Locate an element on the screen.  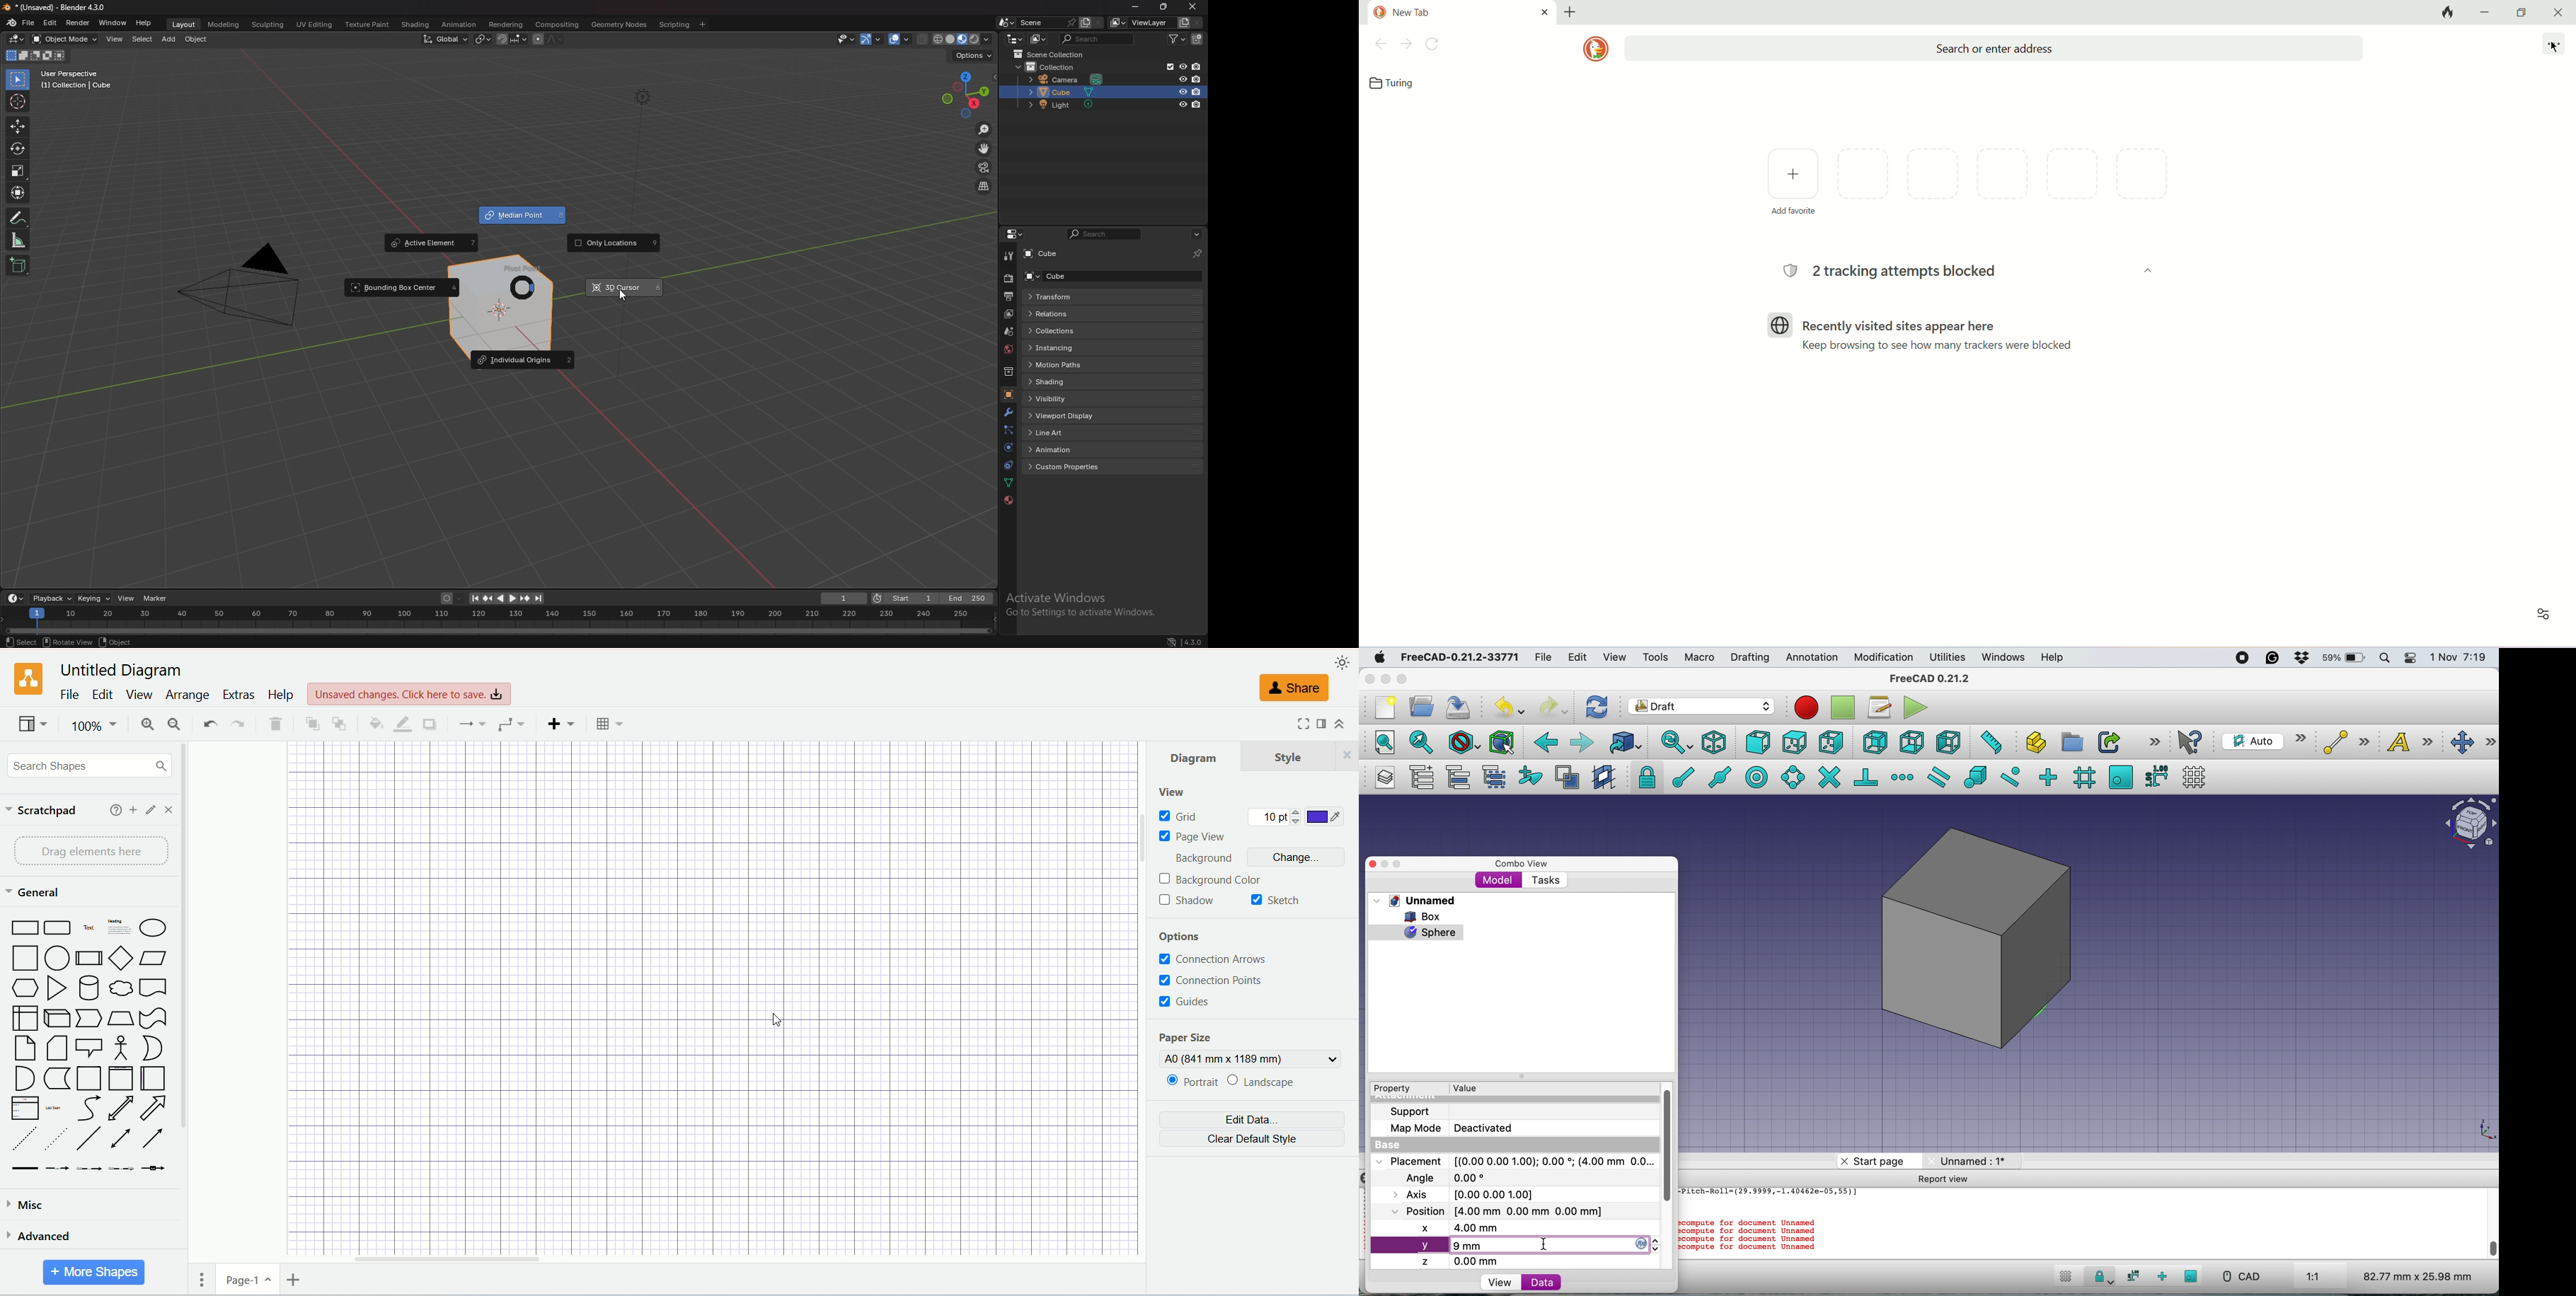
next is located at coordinates (1407, 44).